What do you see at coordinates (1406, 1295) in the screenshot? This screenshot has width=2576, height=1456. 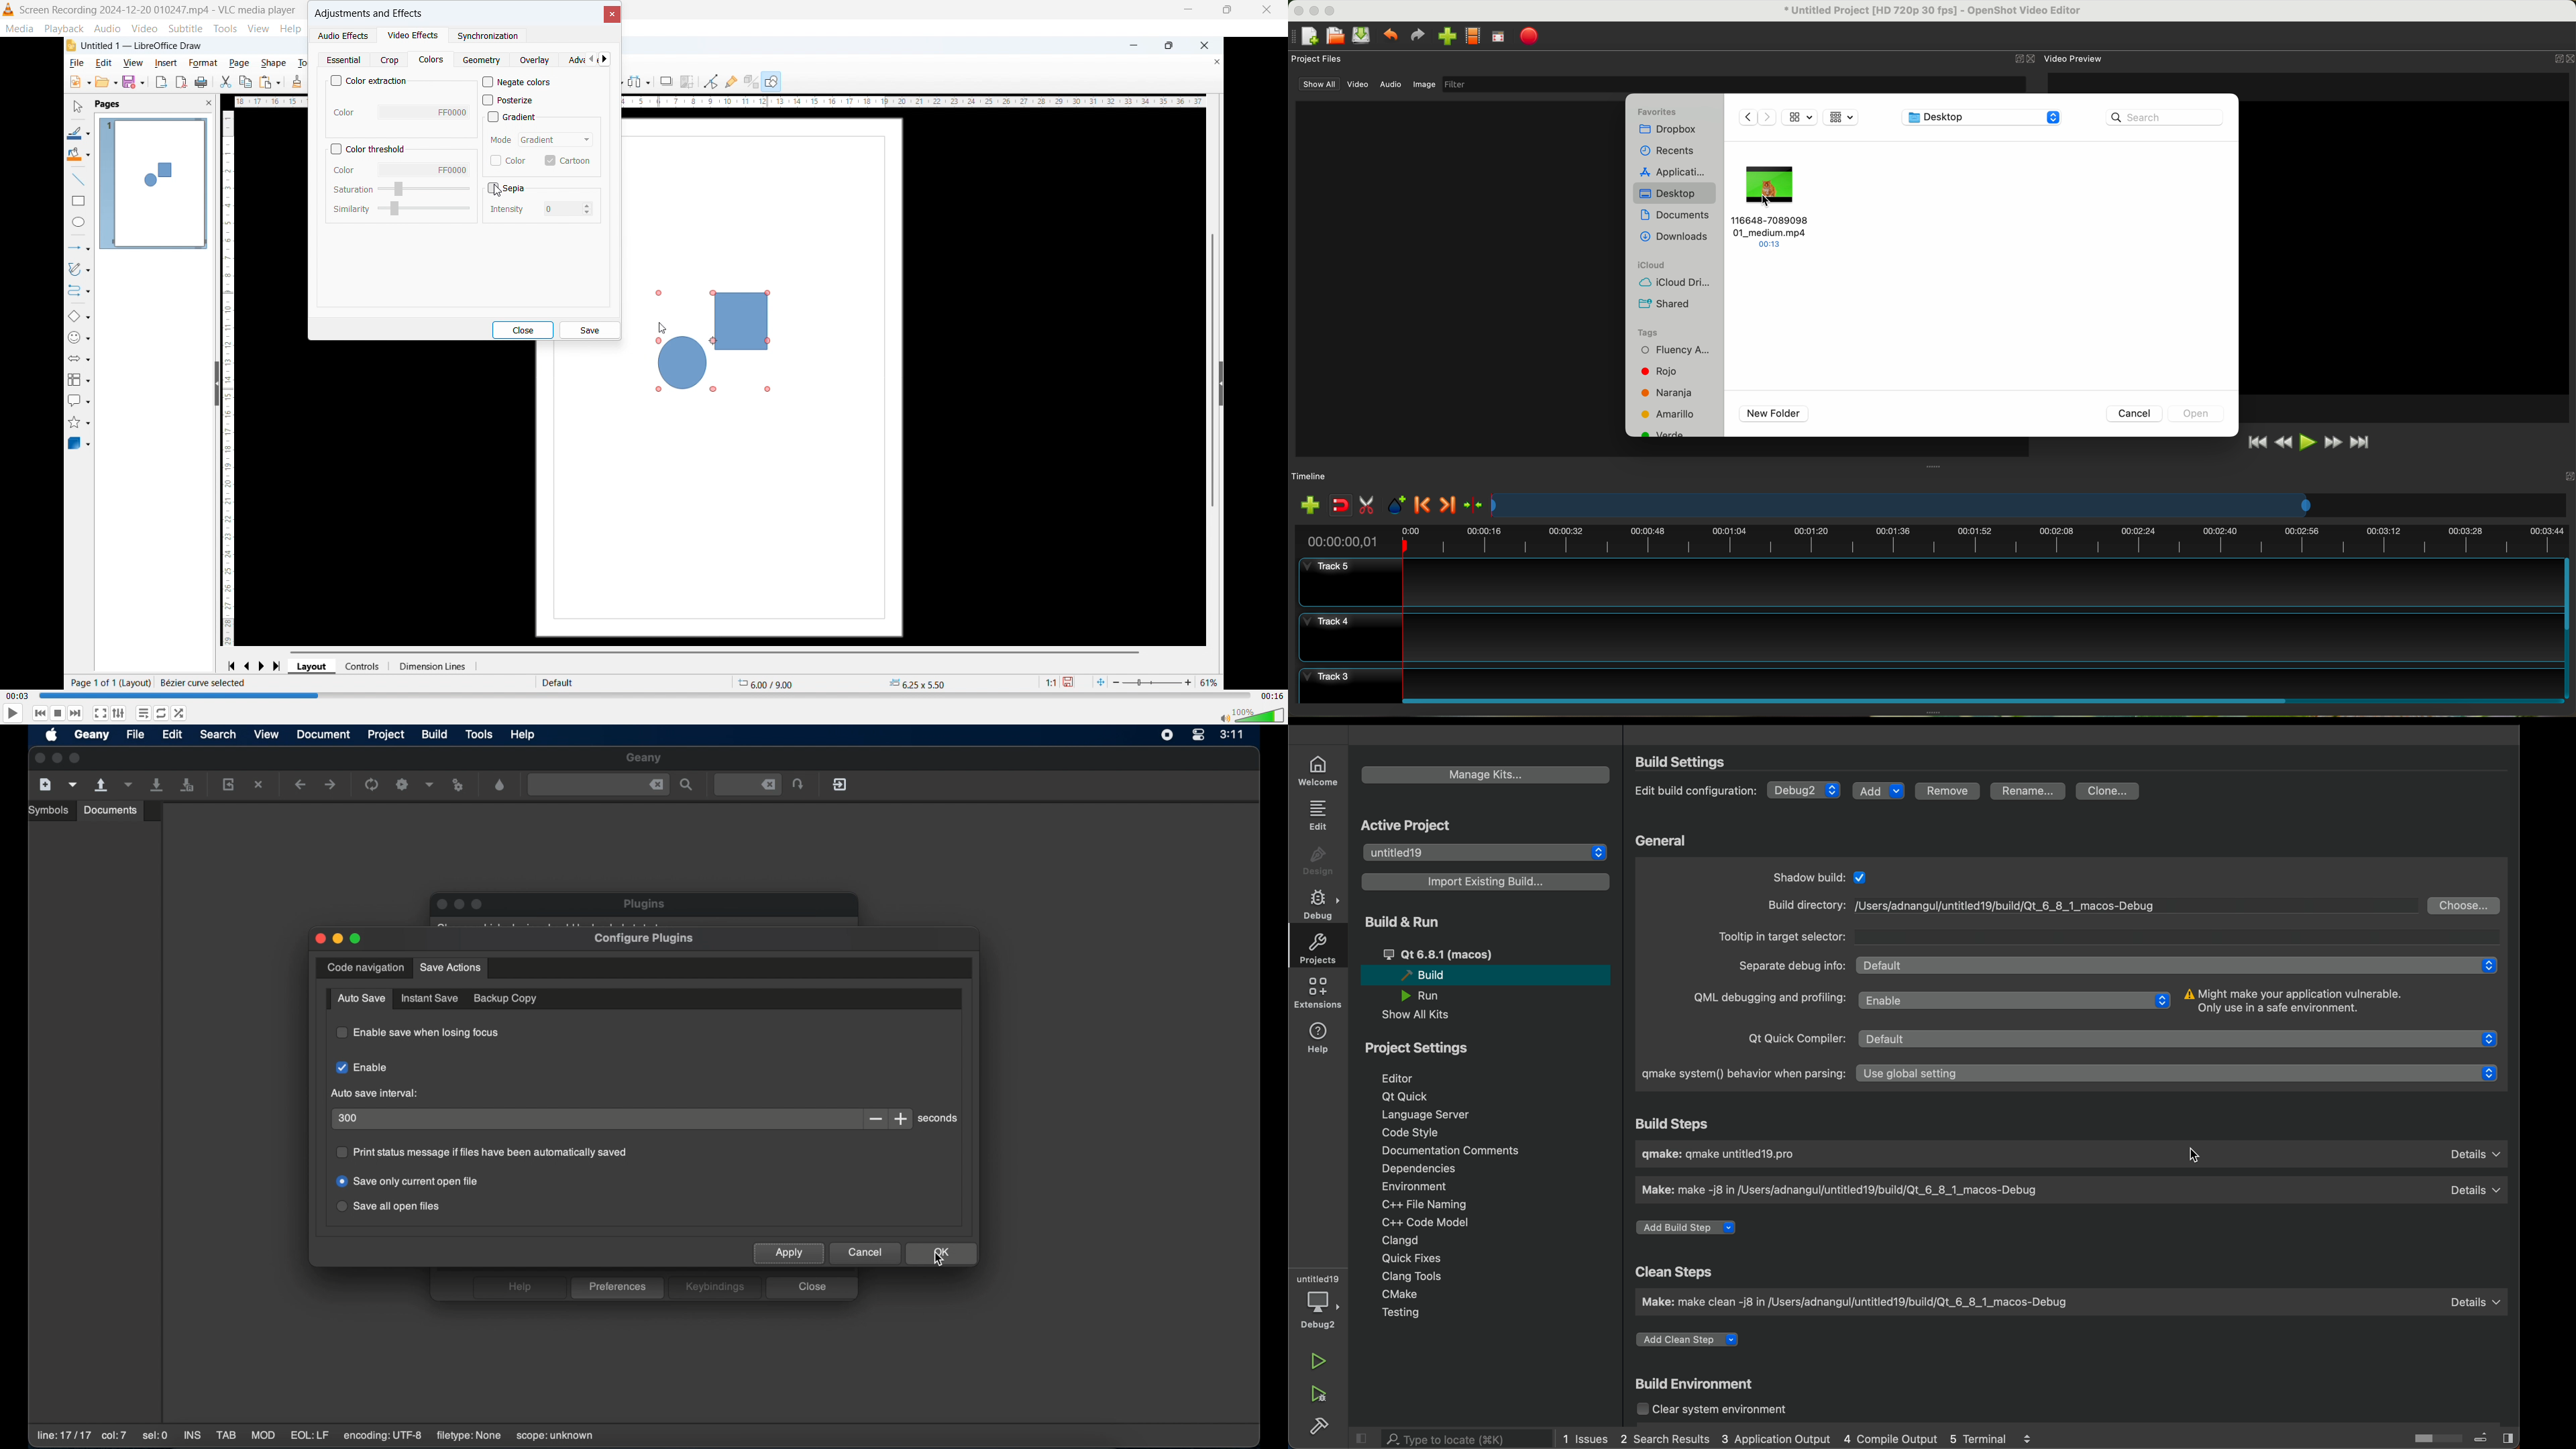 I see `cmake` at bounding box center [1406, 1295].